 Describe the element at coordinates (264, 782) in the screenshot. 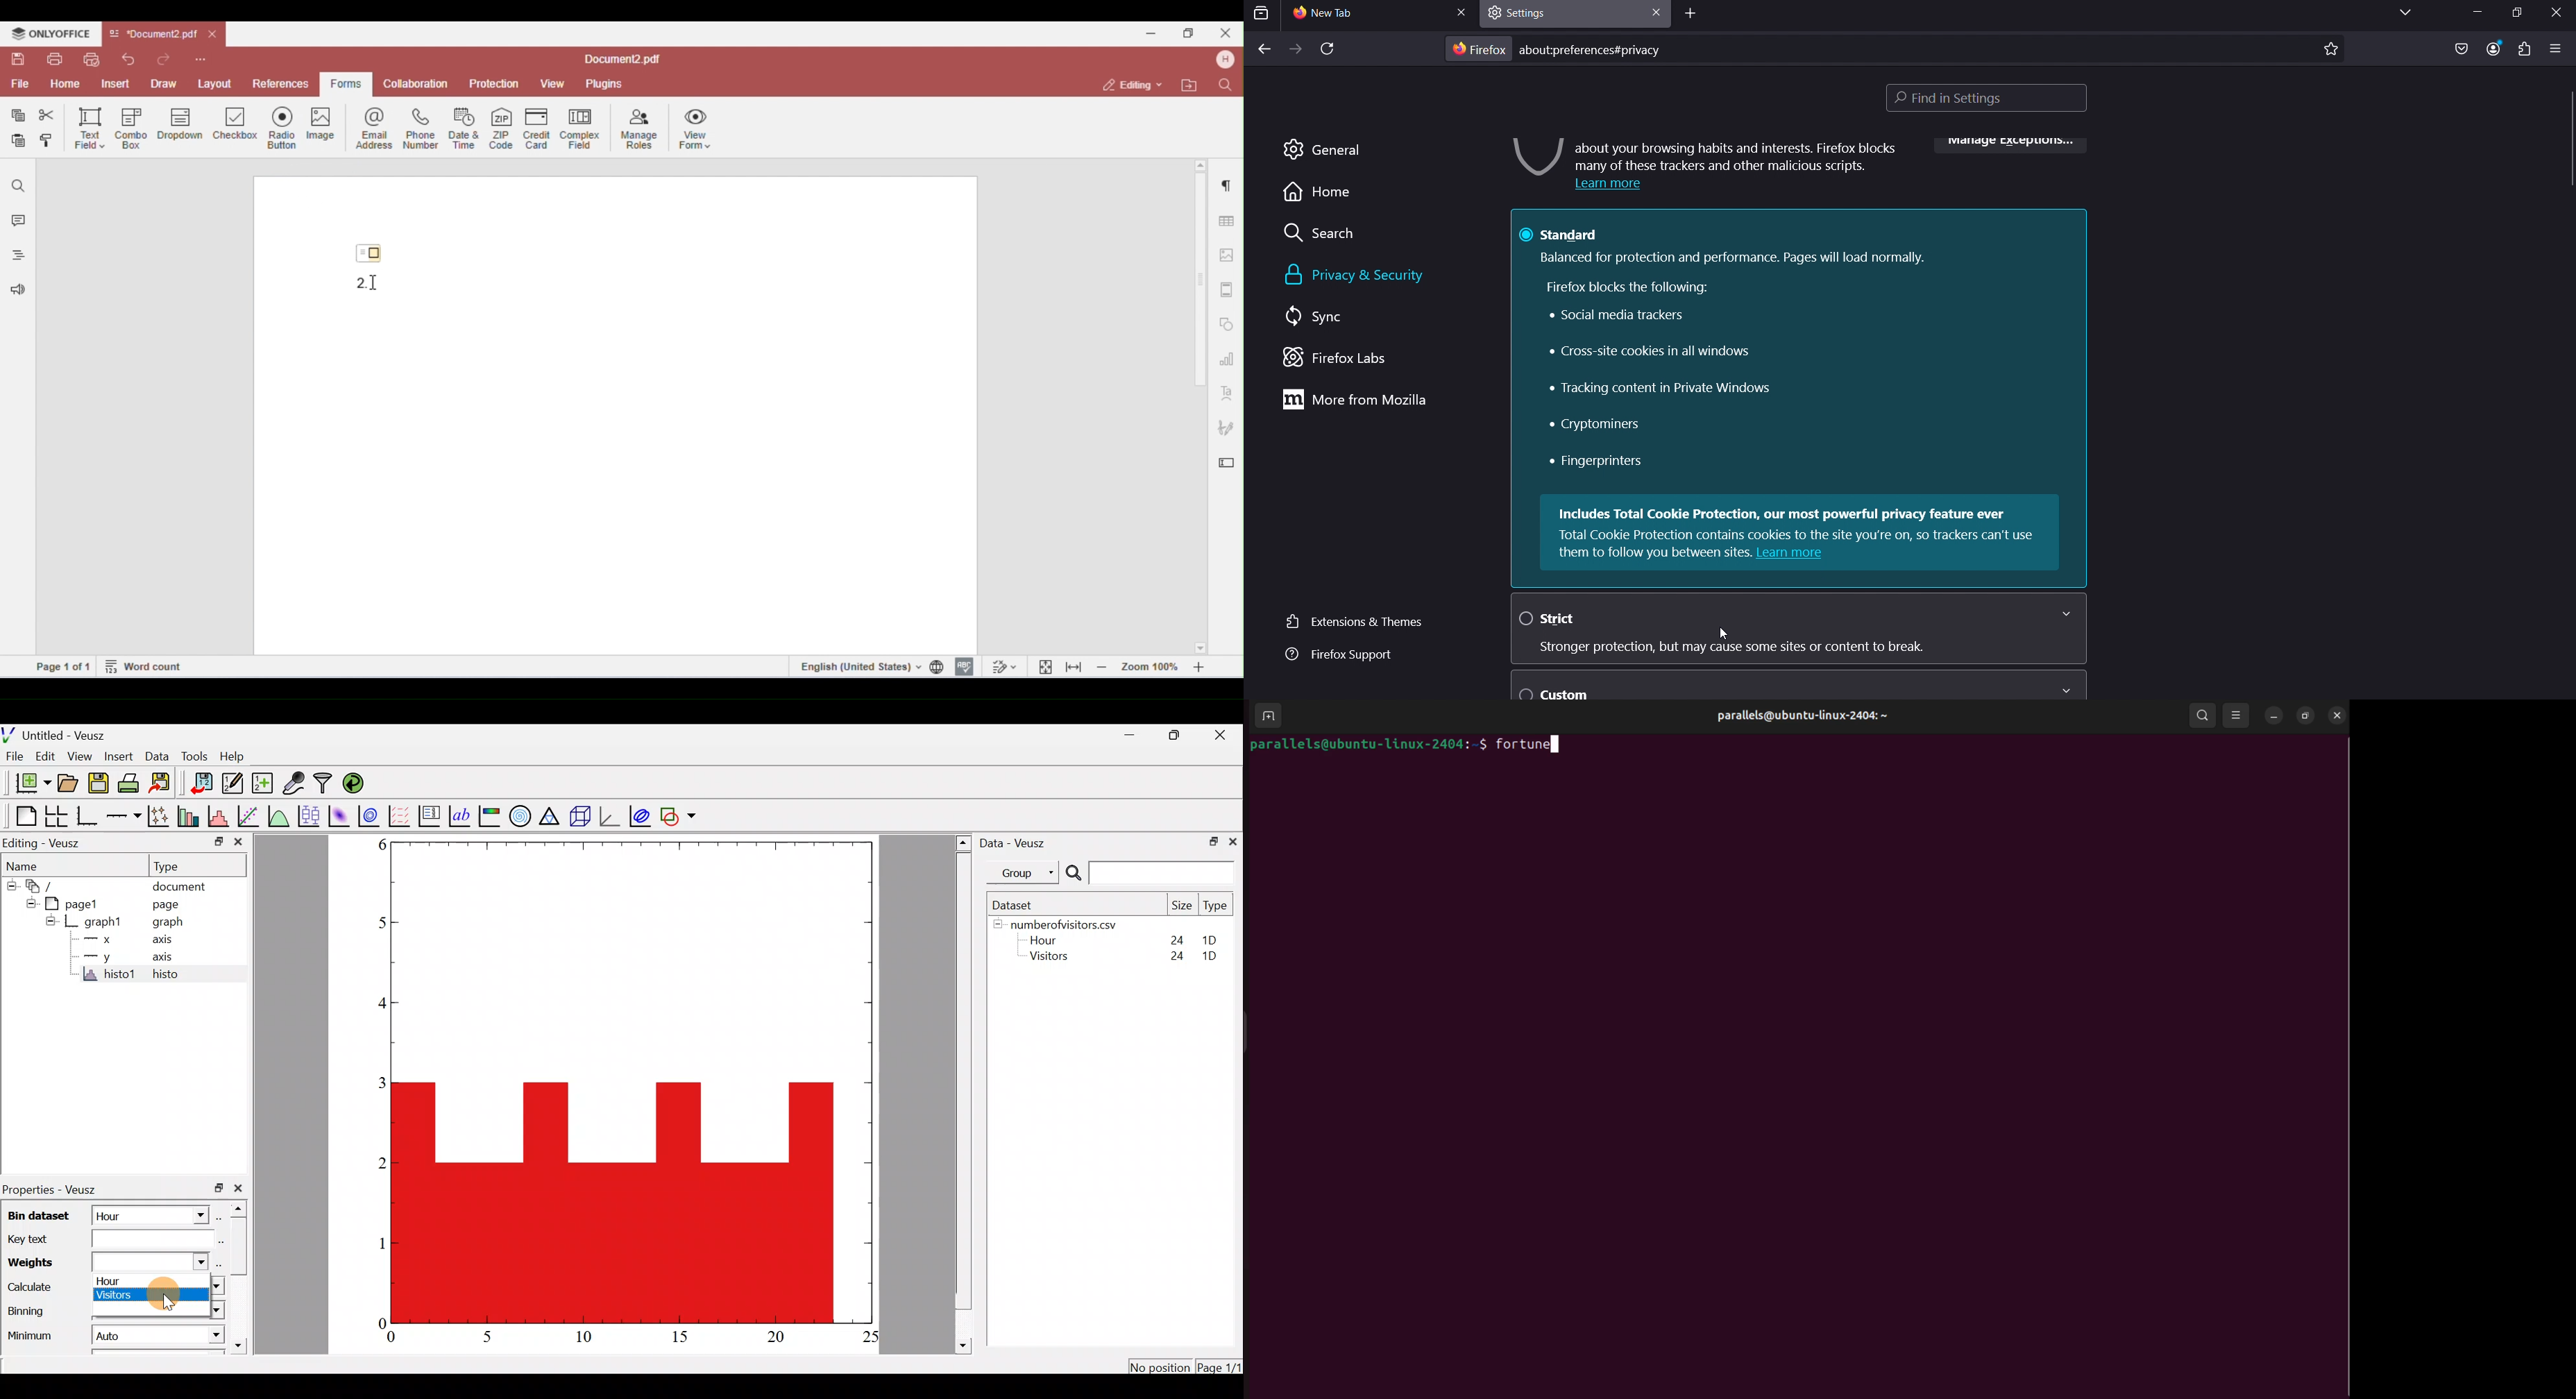

I see `create new datasets using ranges, parametrically or as functions of existing dataset.` at that location.